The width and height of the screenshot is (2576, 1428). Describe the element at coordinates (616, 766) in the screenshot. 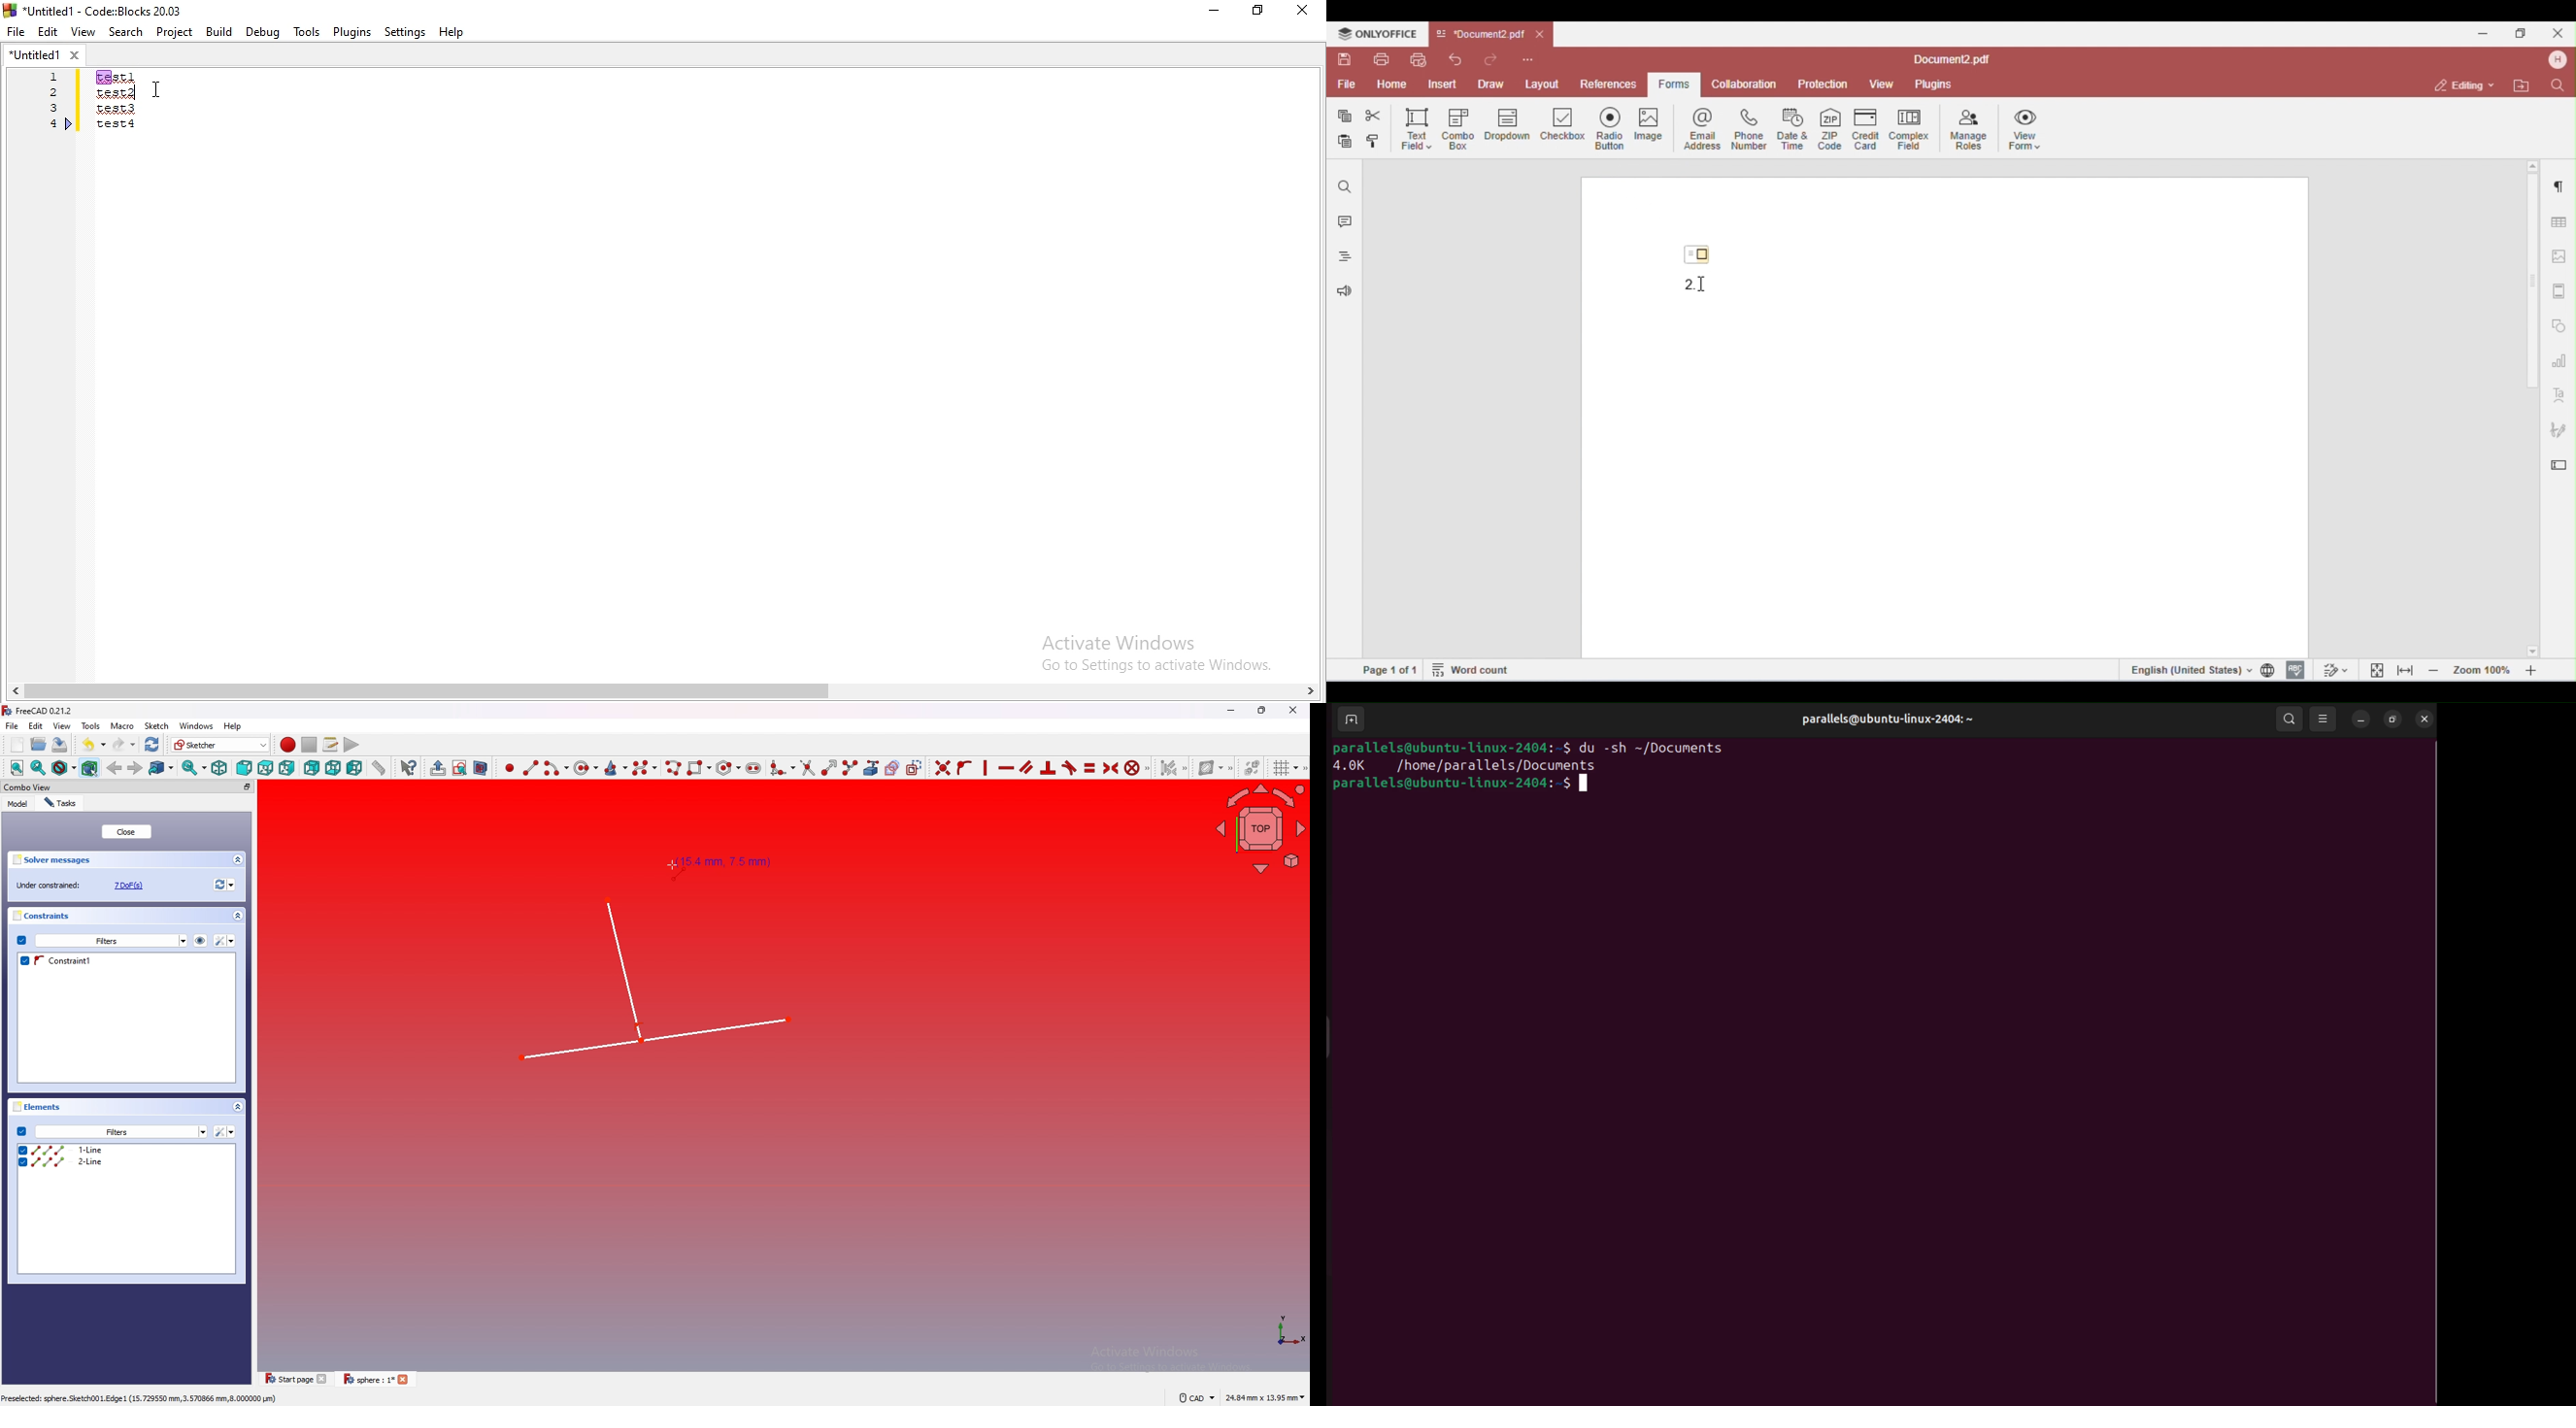

I see `Create conic` at that location.